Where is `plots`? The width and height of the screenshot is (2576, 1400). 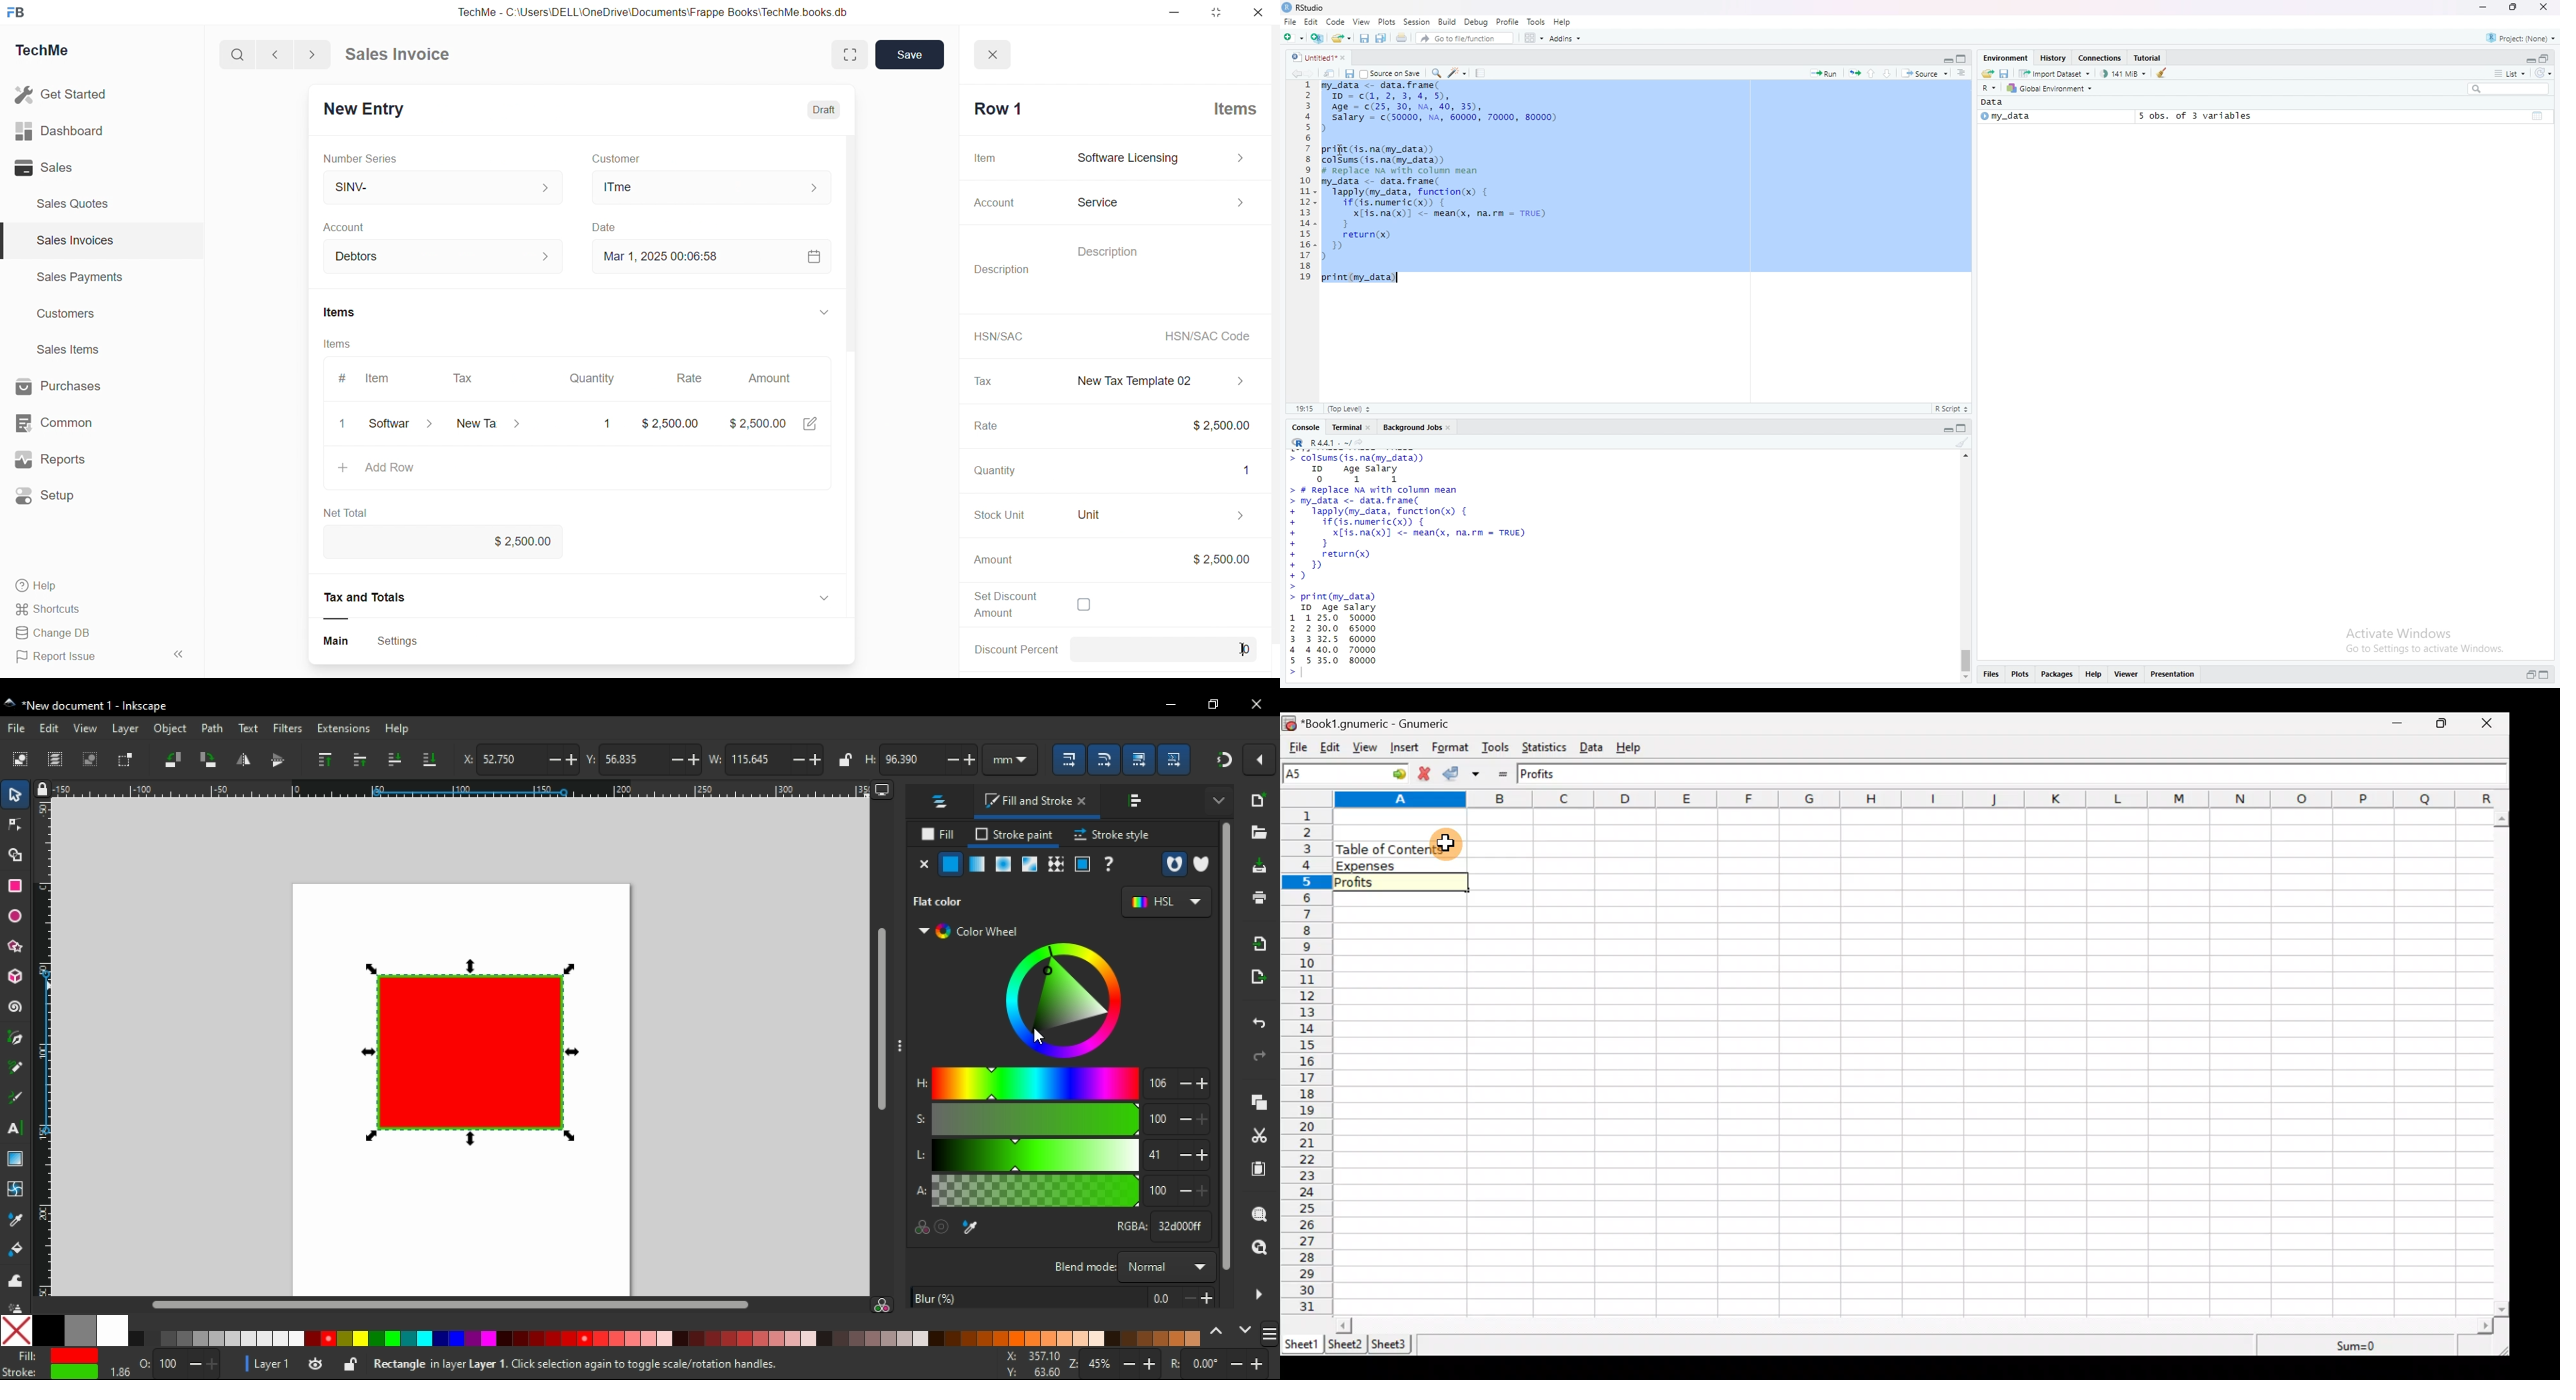
plots is located at coordinates (2021, 674).